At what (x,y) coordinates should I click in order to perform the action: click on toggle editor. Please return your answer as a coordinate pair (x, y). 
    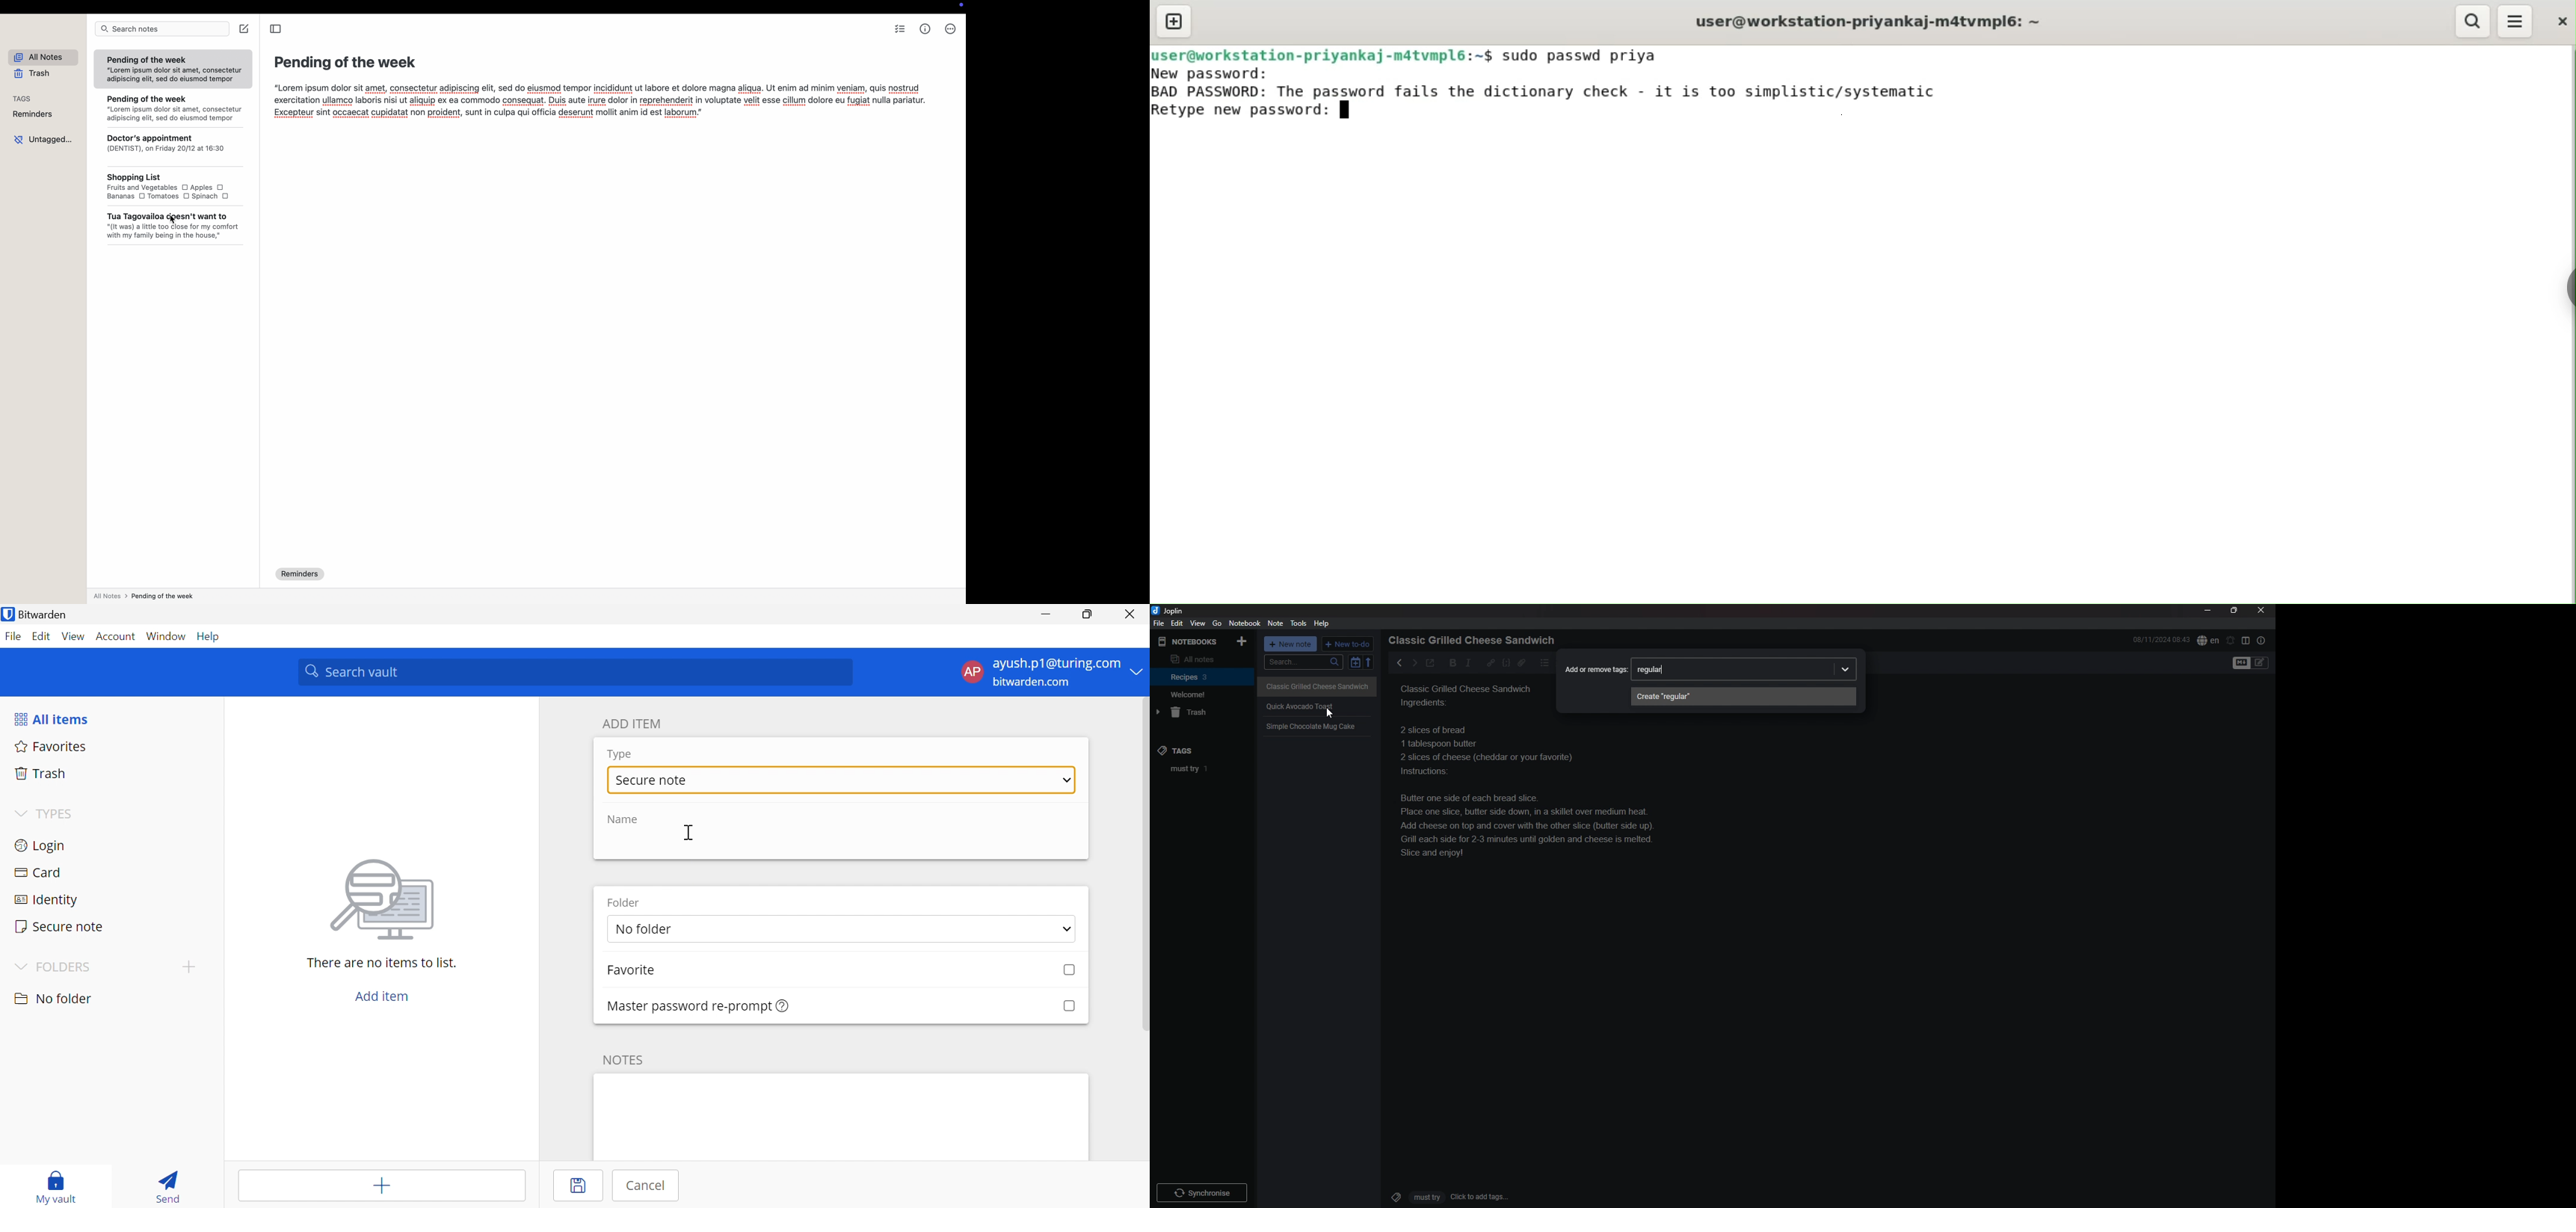
    Looking at the image, I should click on (2252, 664).